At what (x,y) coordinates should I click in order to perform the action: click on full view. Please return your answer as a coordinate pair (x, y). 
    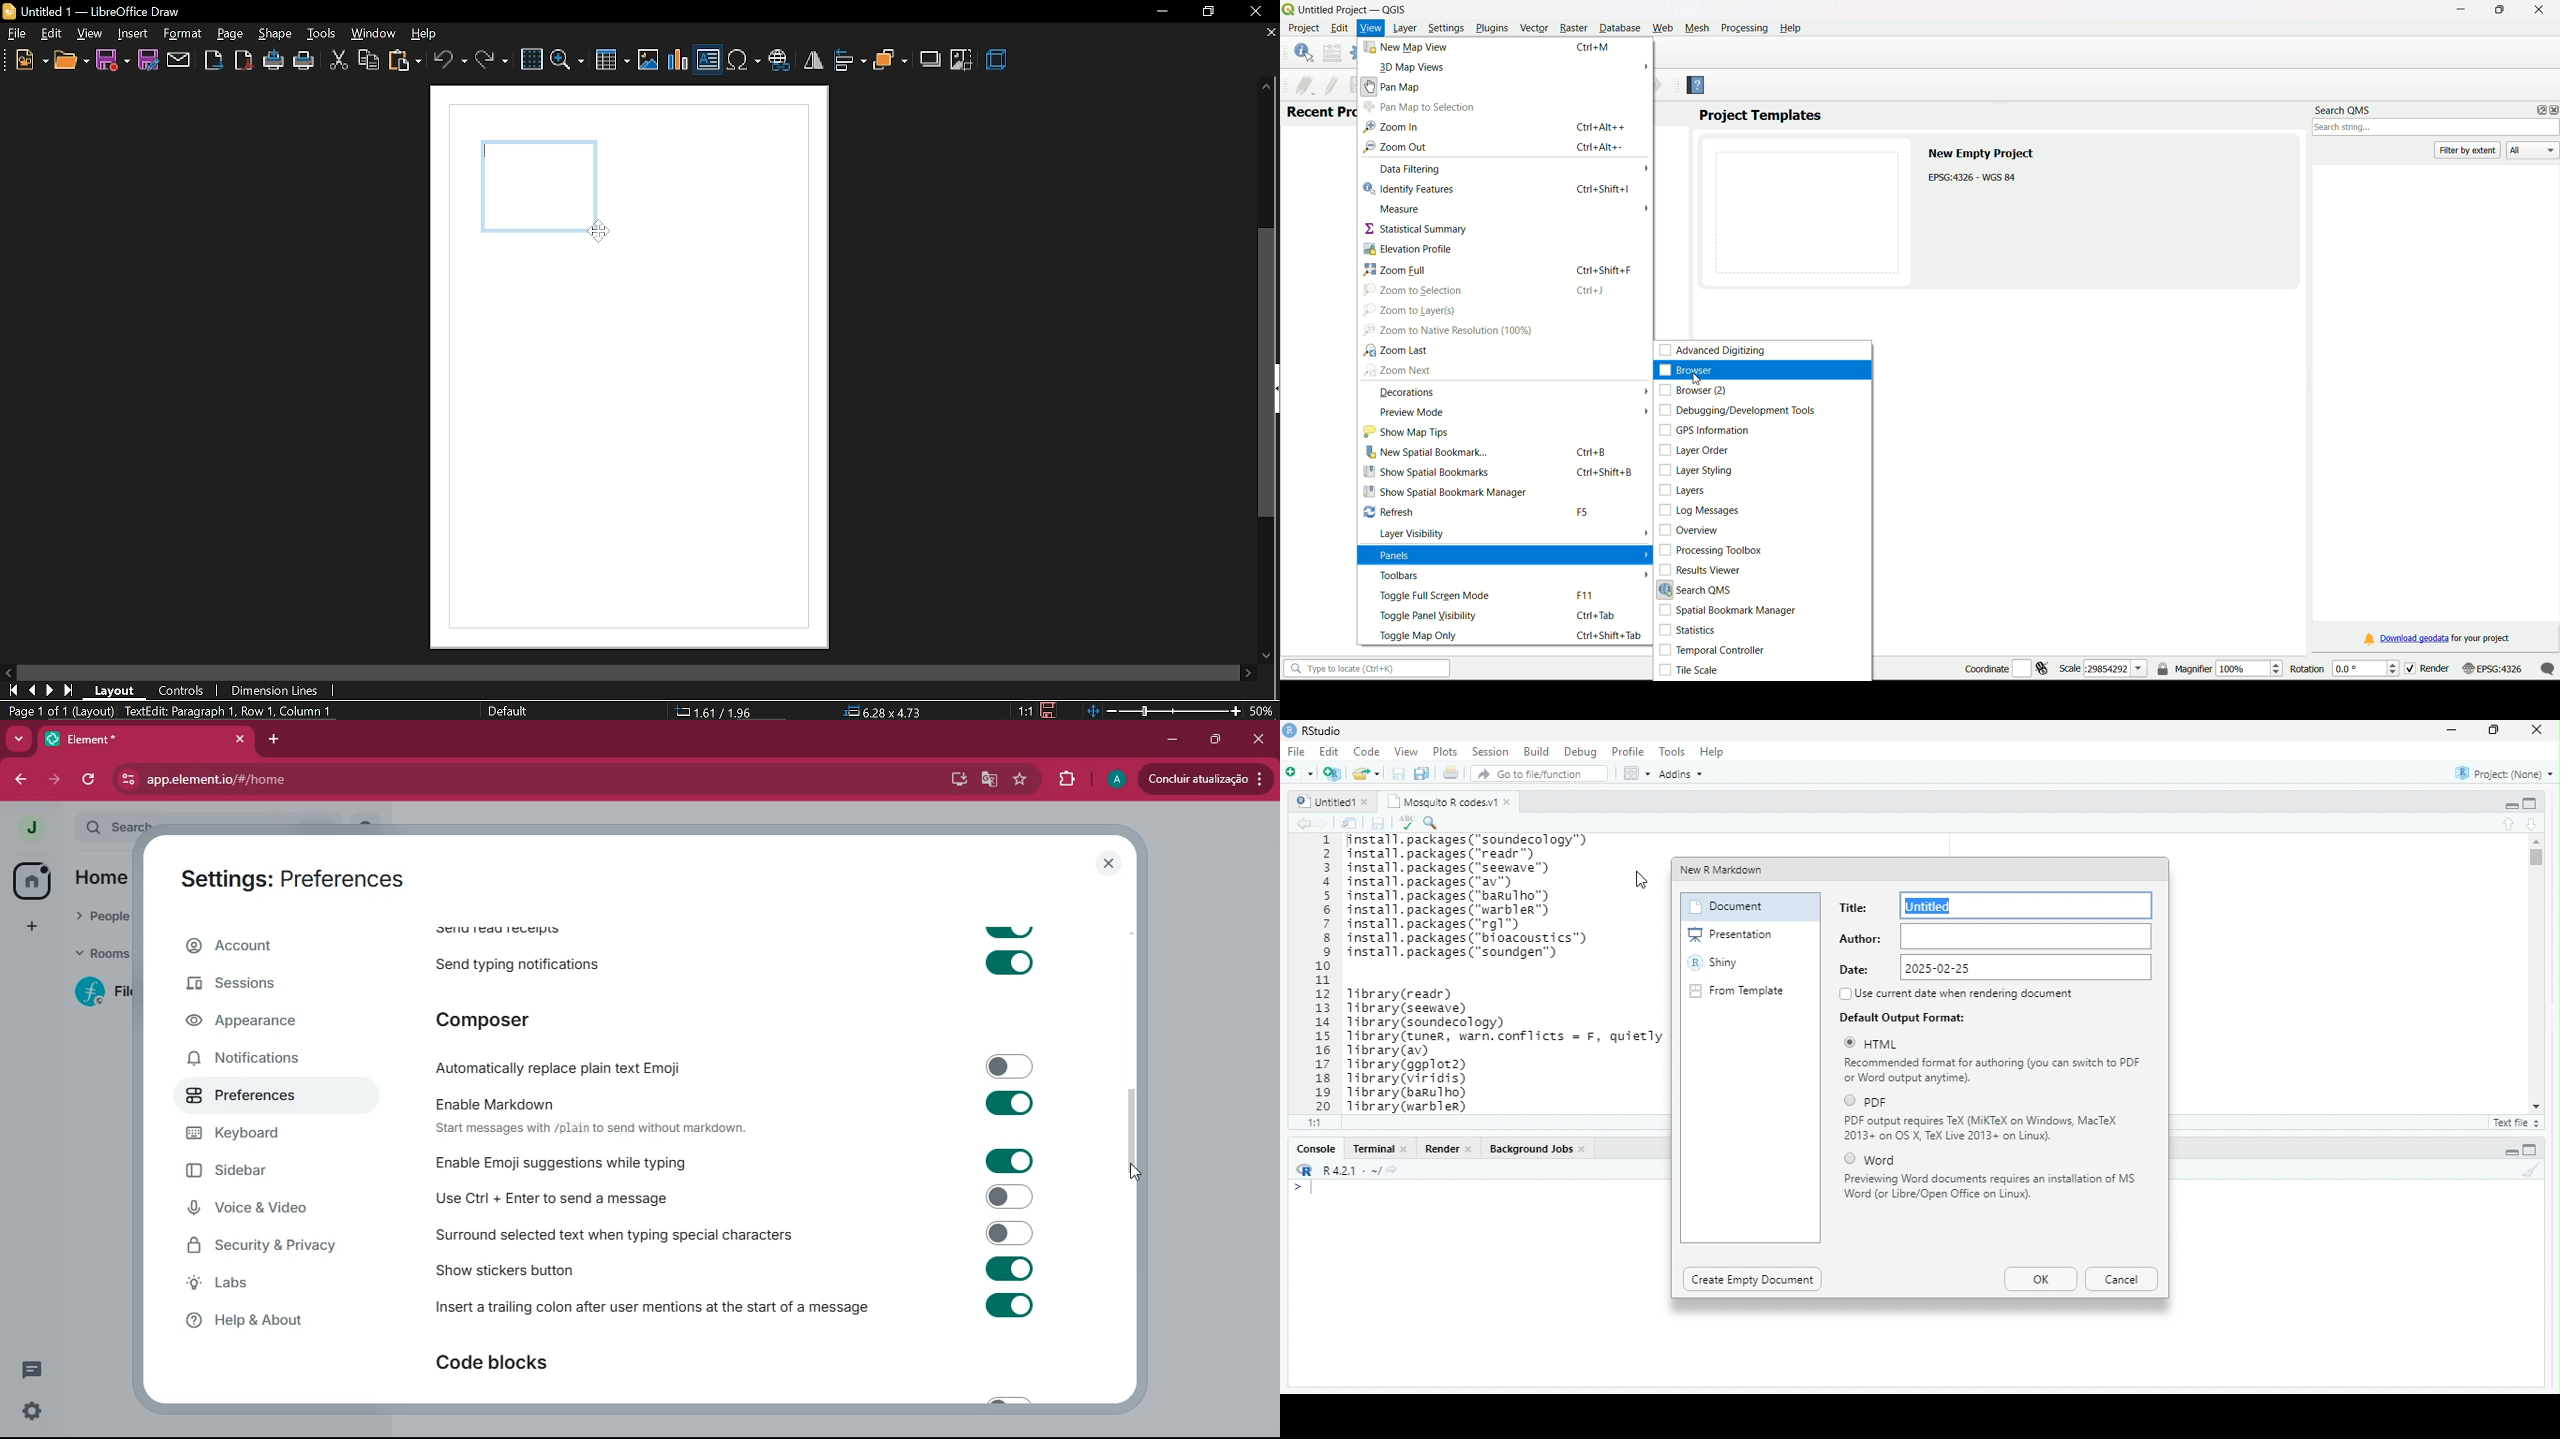
    Looking at the image, I should click on (2530, 1150).